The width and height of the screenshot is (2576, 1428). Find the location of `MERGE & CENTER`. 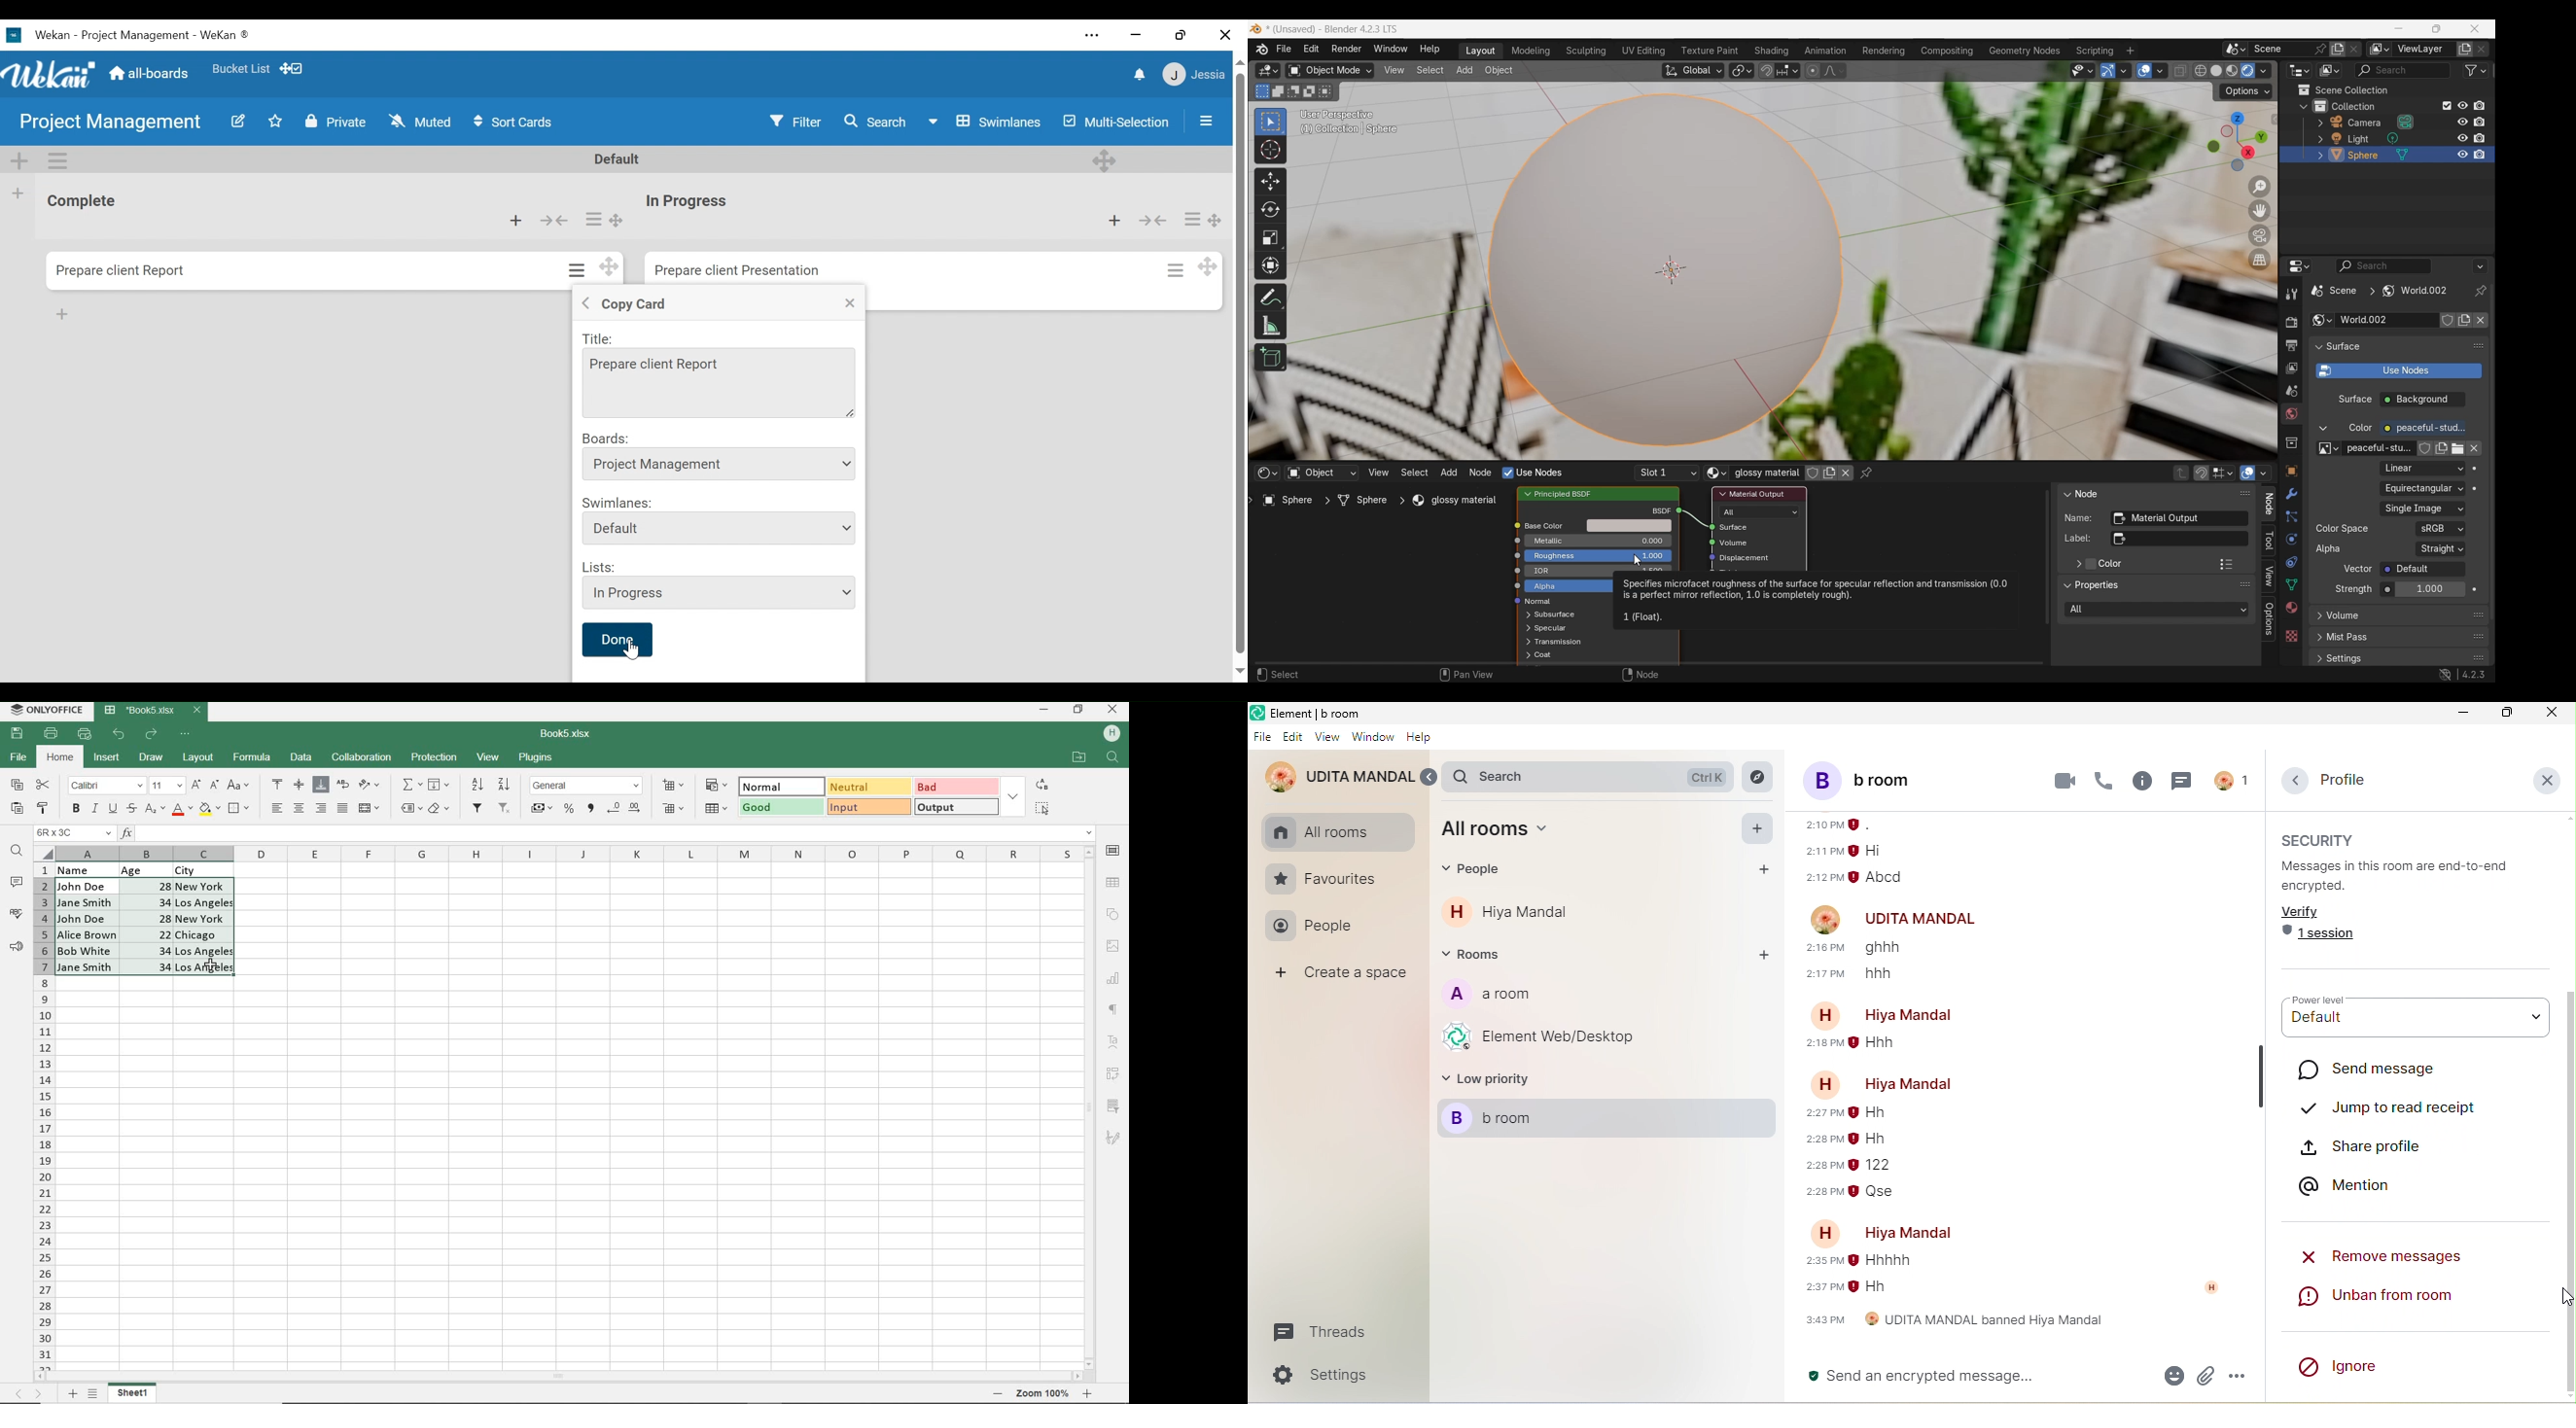

MERGE & CENTER is located at coordinates (370, 808).